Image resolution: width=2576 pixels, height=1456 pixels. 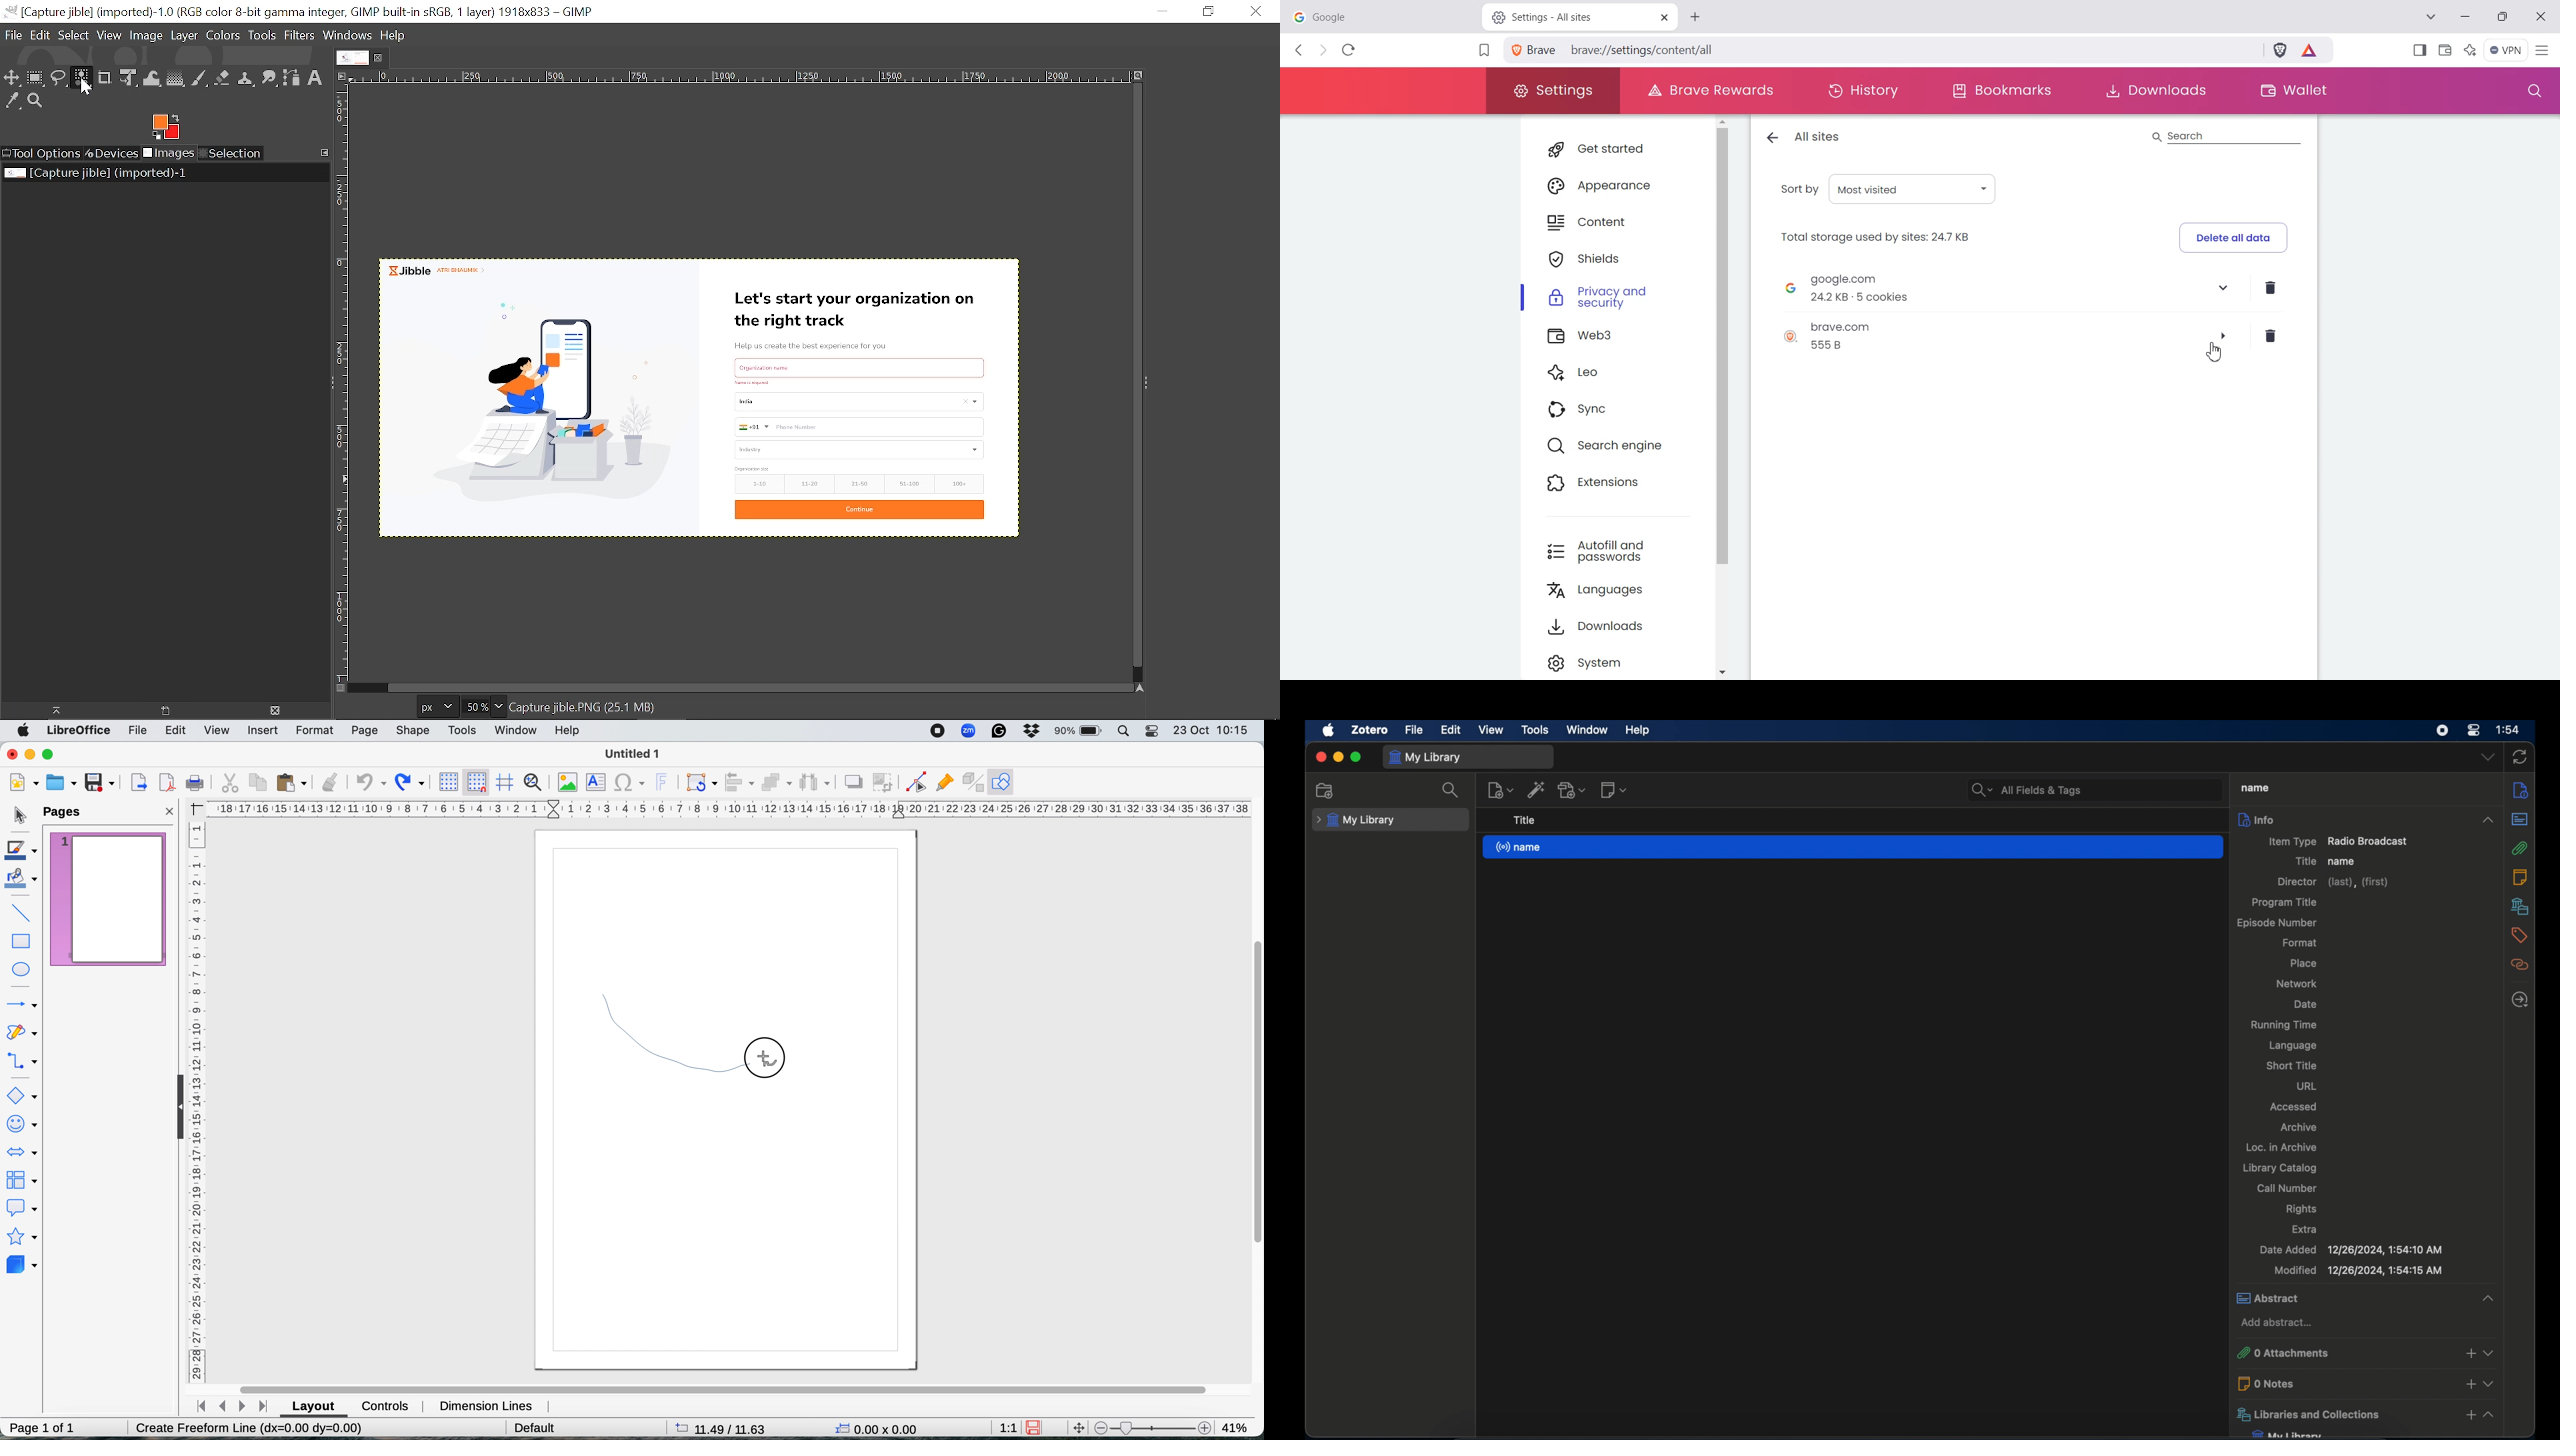 What do you see at coordinates (1155, 1426) in the screenshot?
I see `zoom scale` at bounding box center [1155, 1426].